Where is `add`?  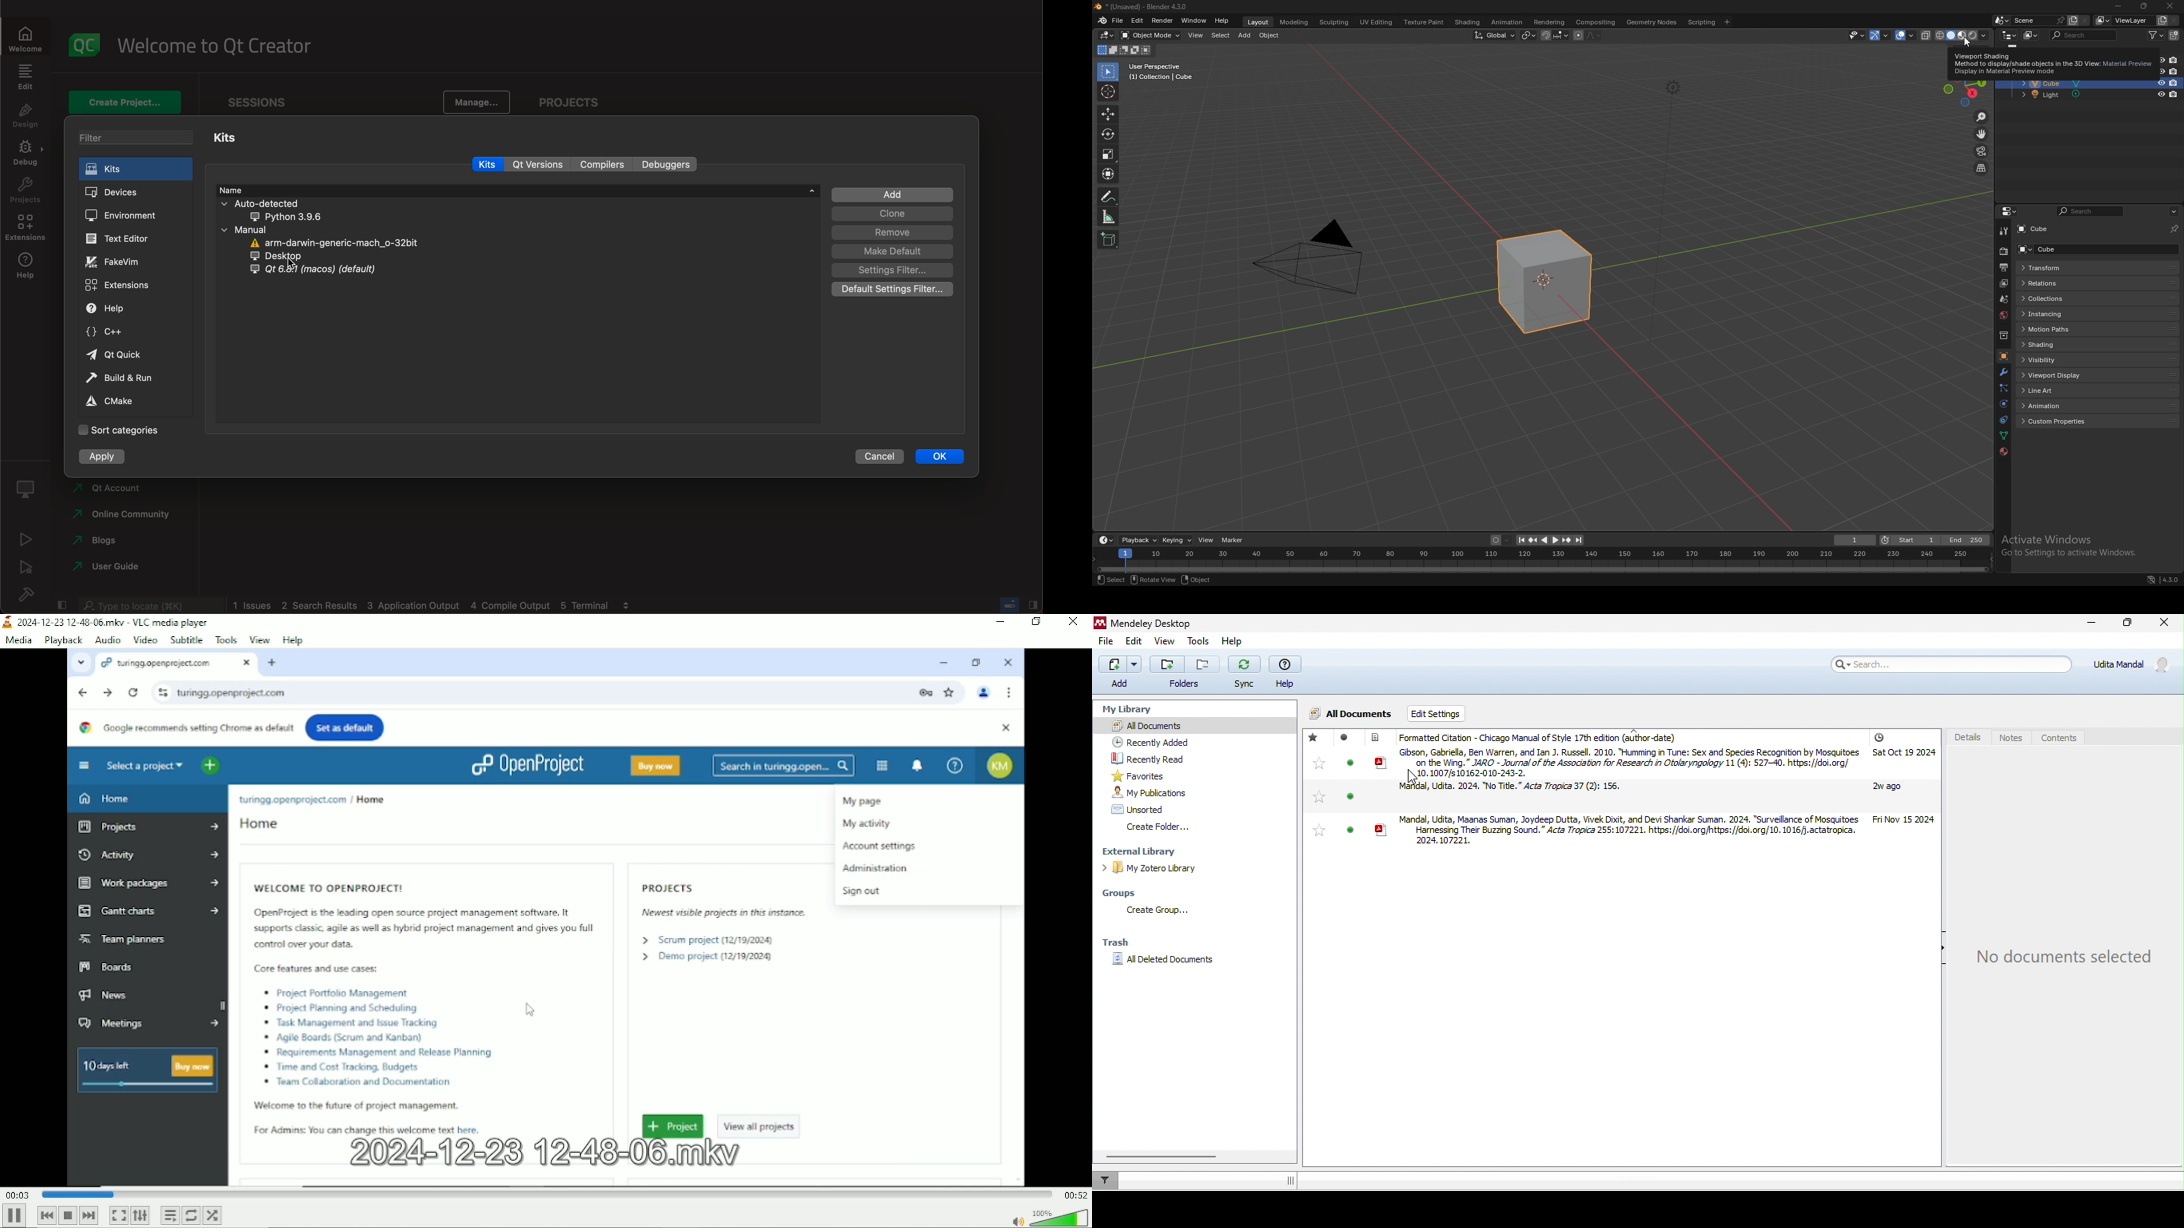 add is located at coordinates (894, 194).